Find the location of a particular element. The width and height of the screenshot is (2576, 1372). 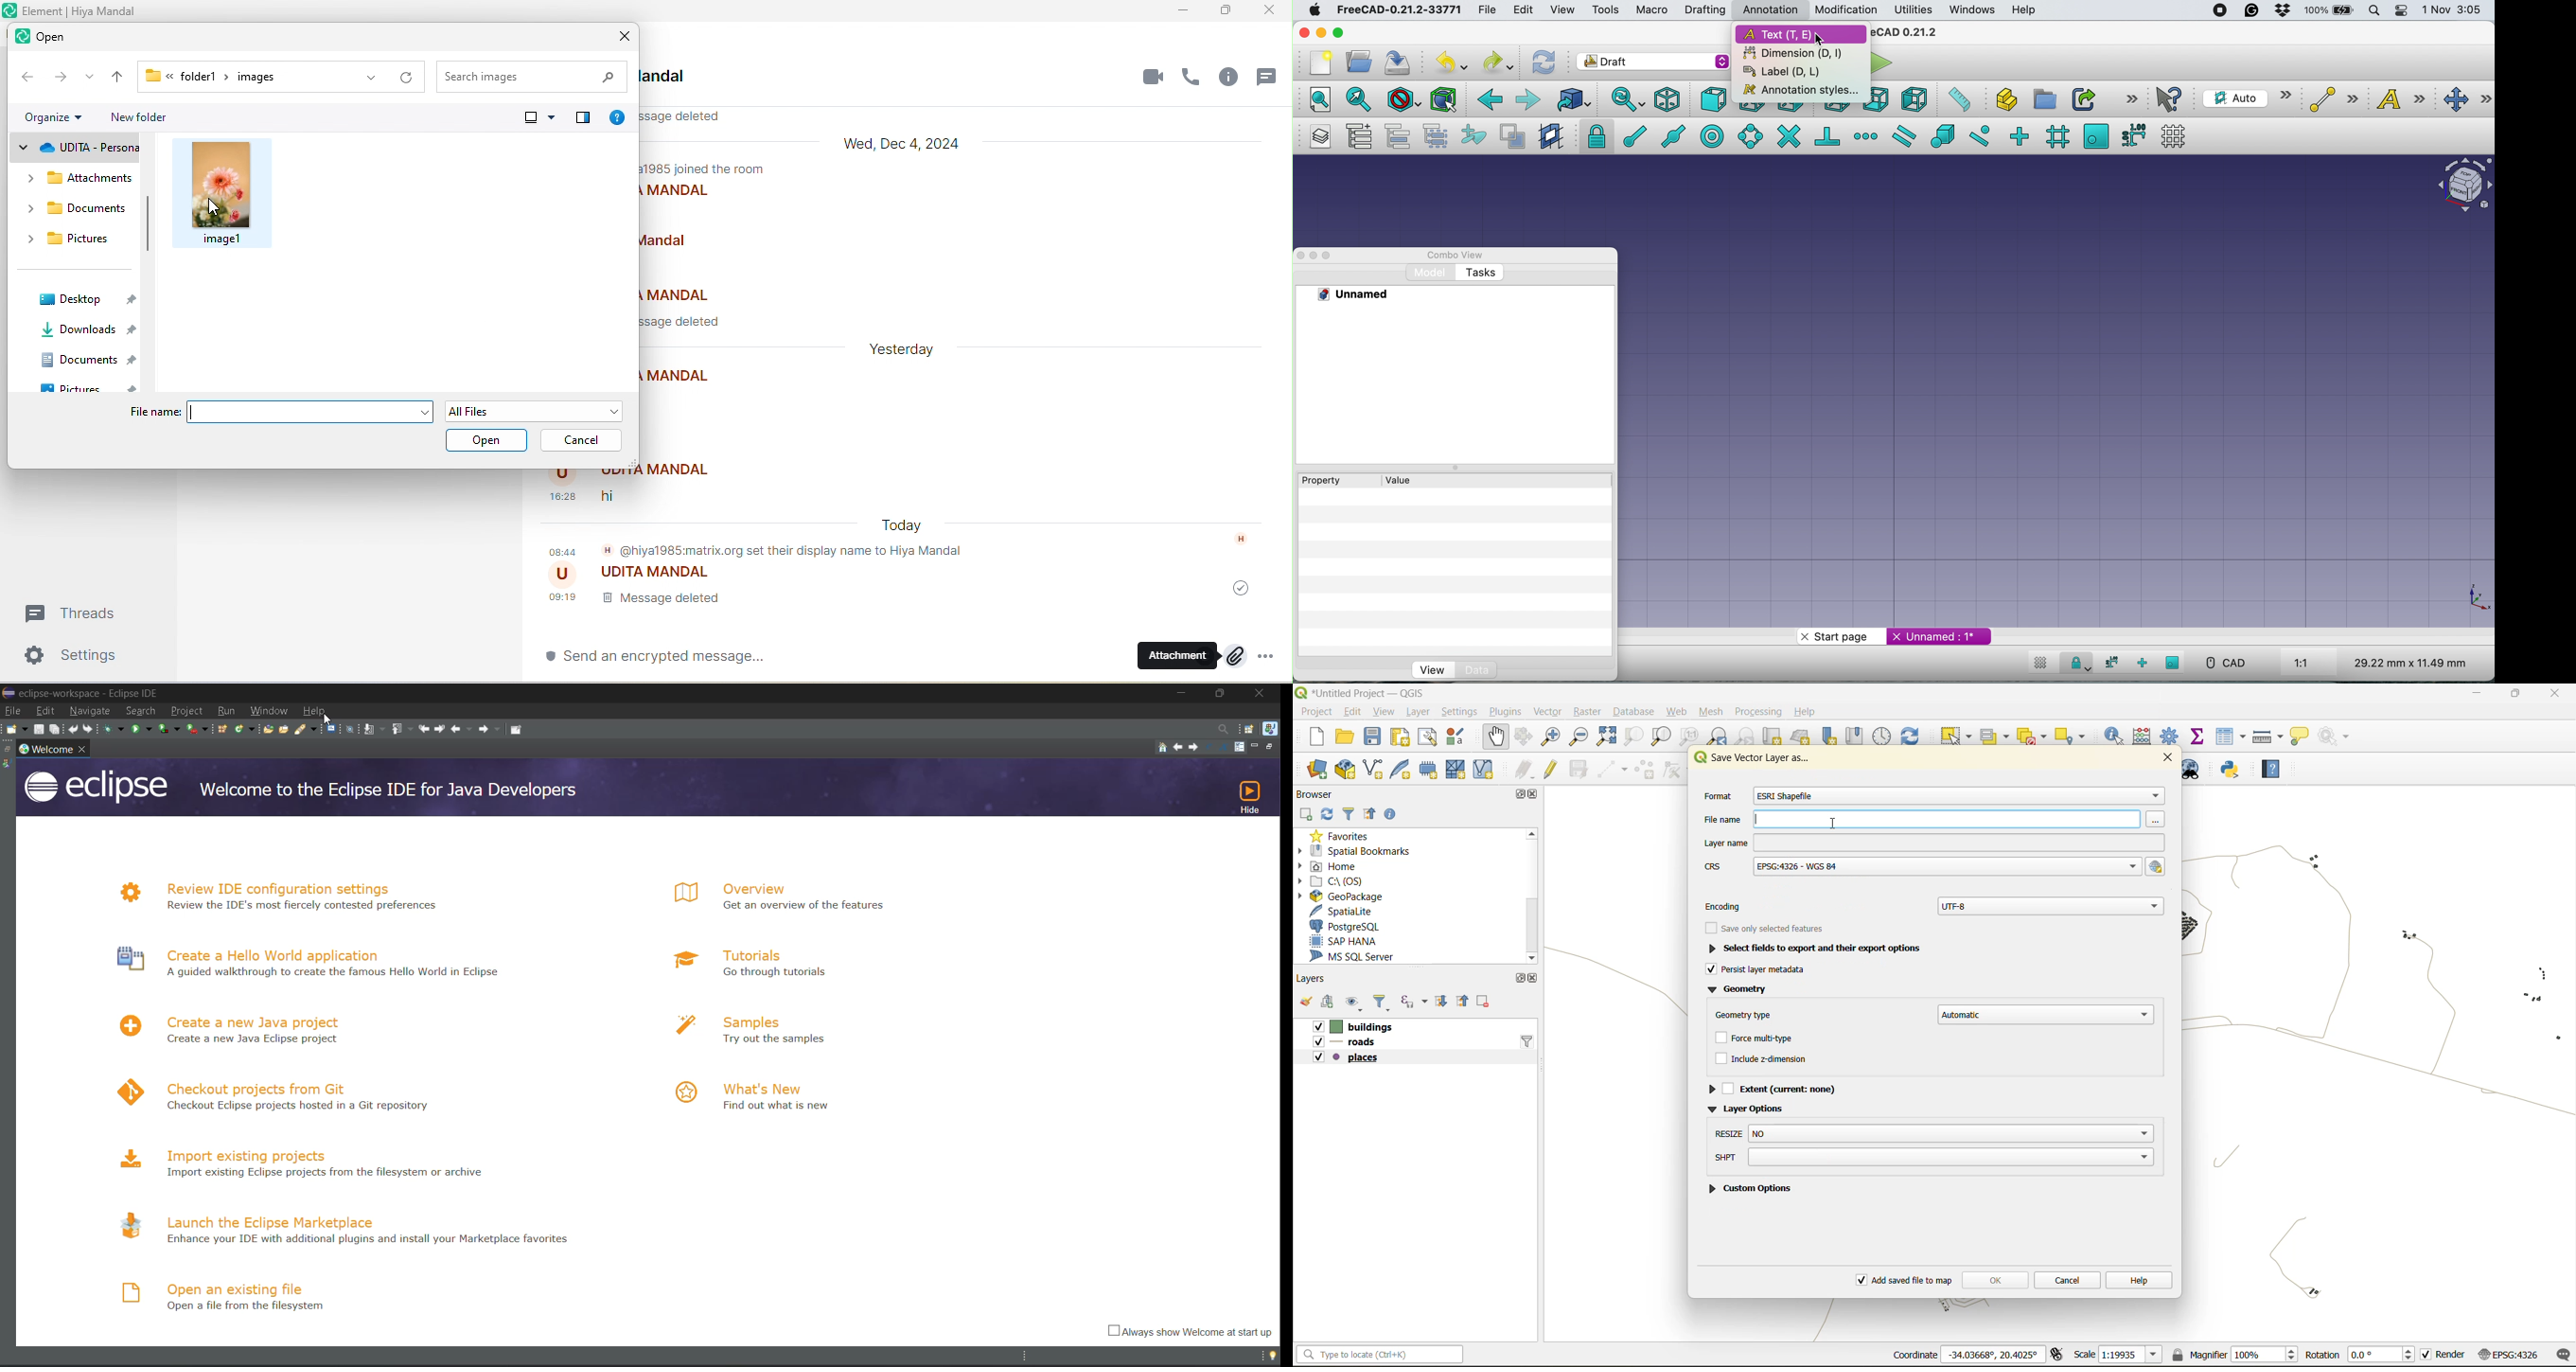

SHPT is located at coordinates (1933, 1158).